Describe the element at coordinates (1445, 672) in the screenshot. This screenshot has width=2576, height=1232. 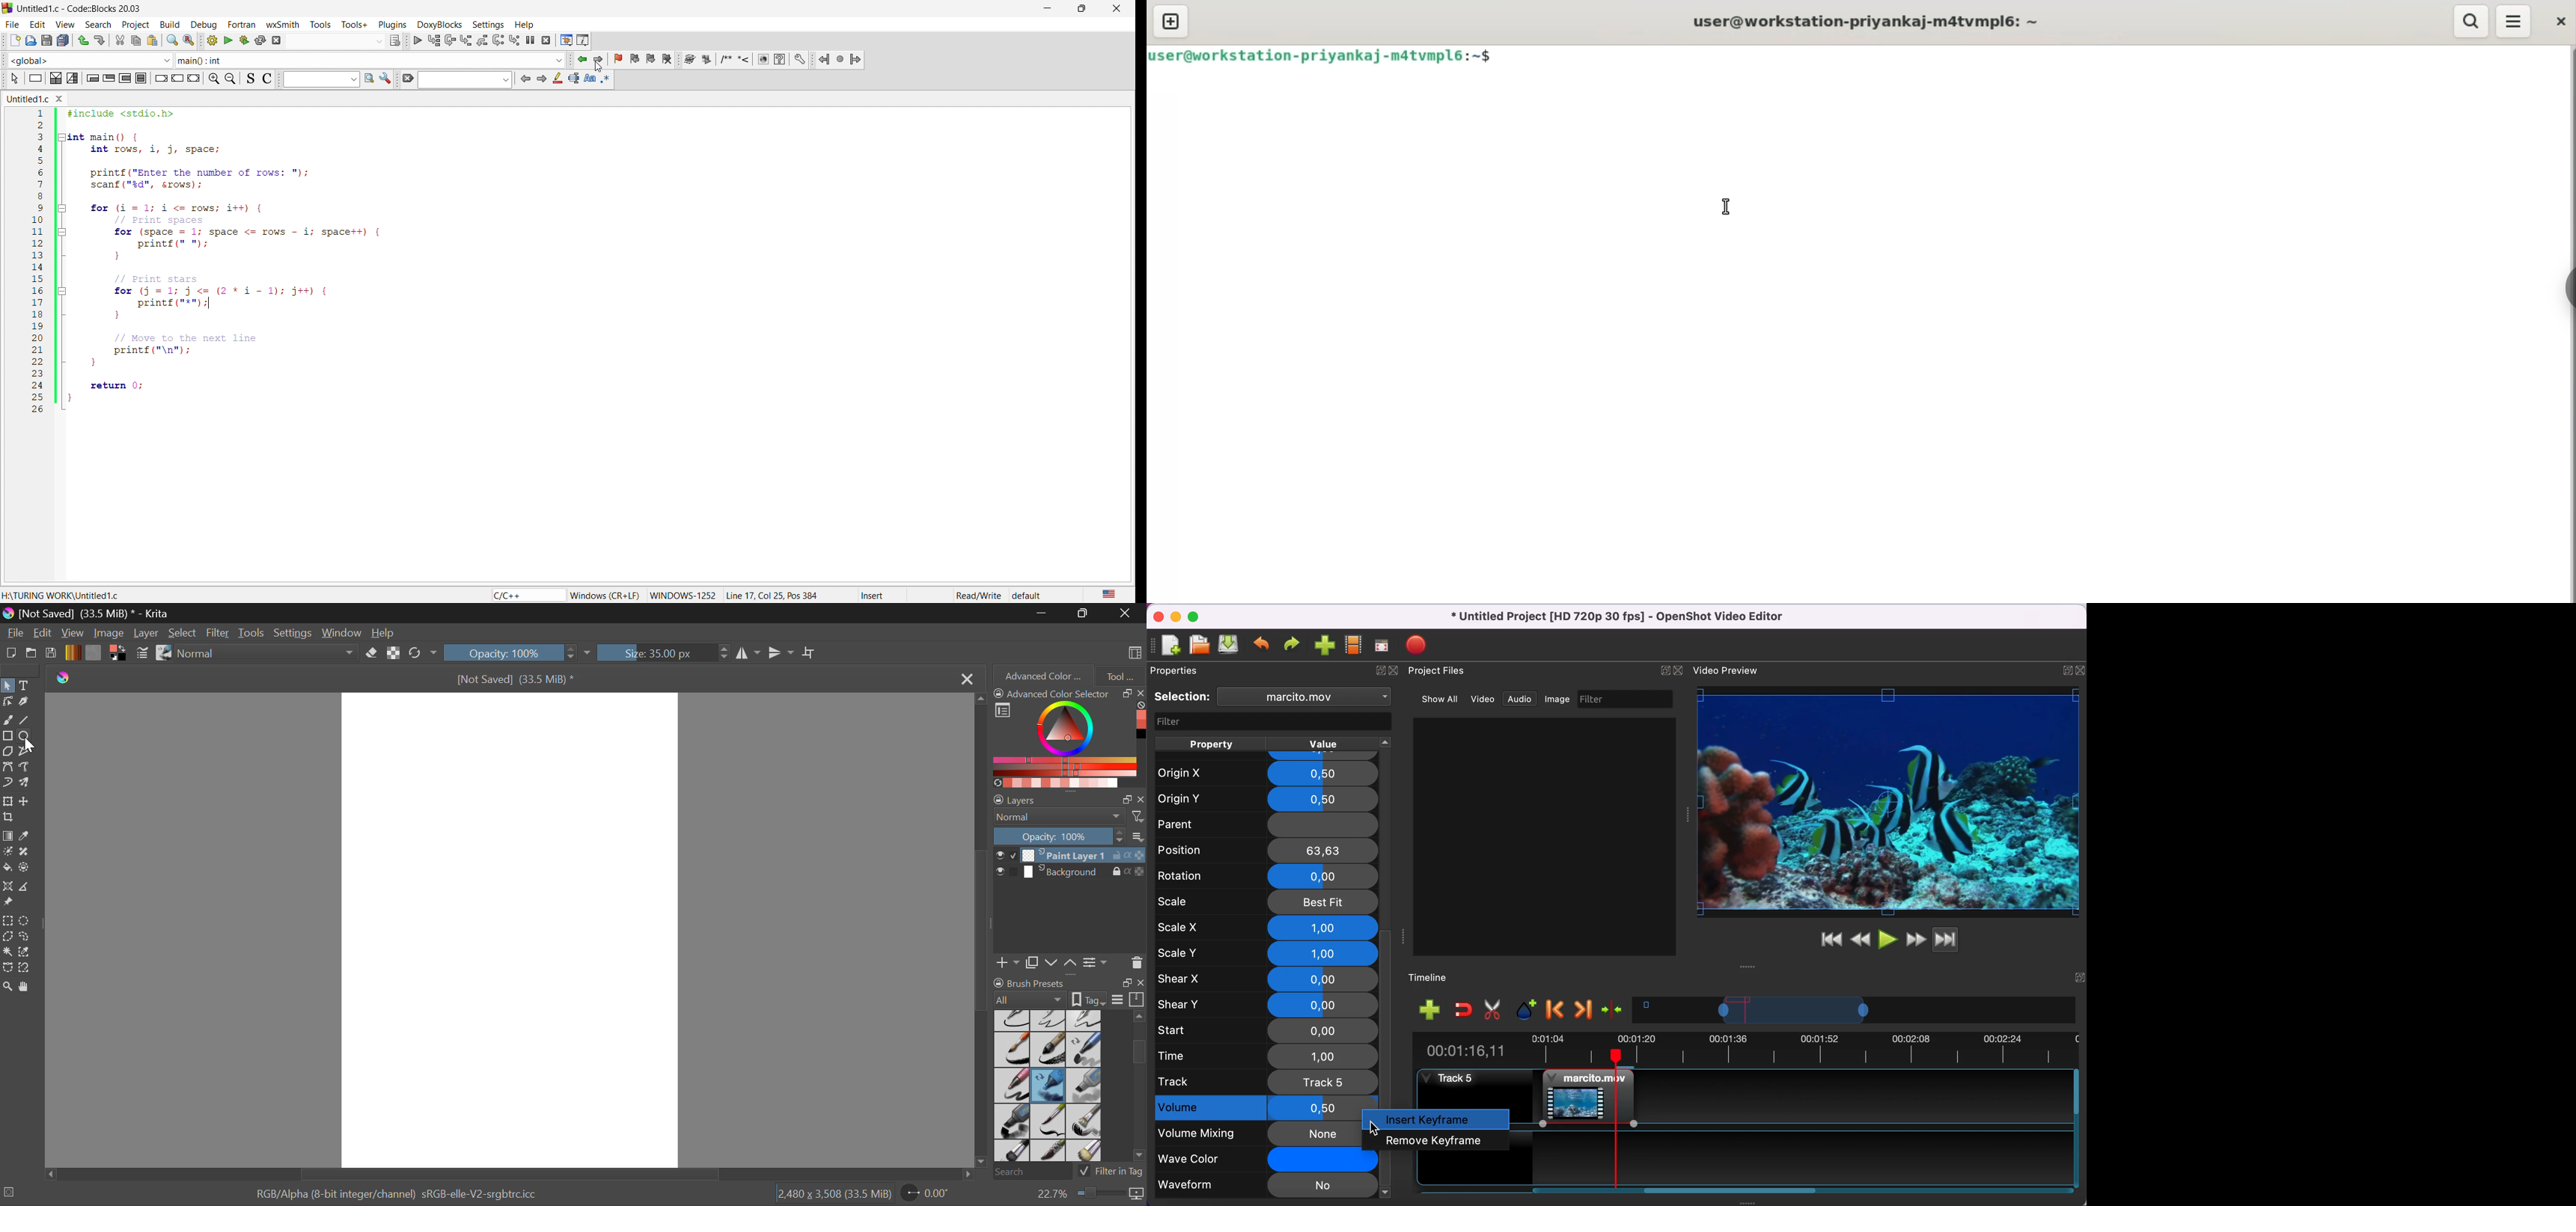
I see `project files` at that location.